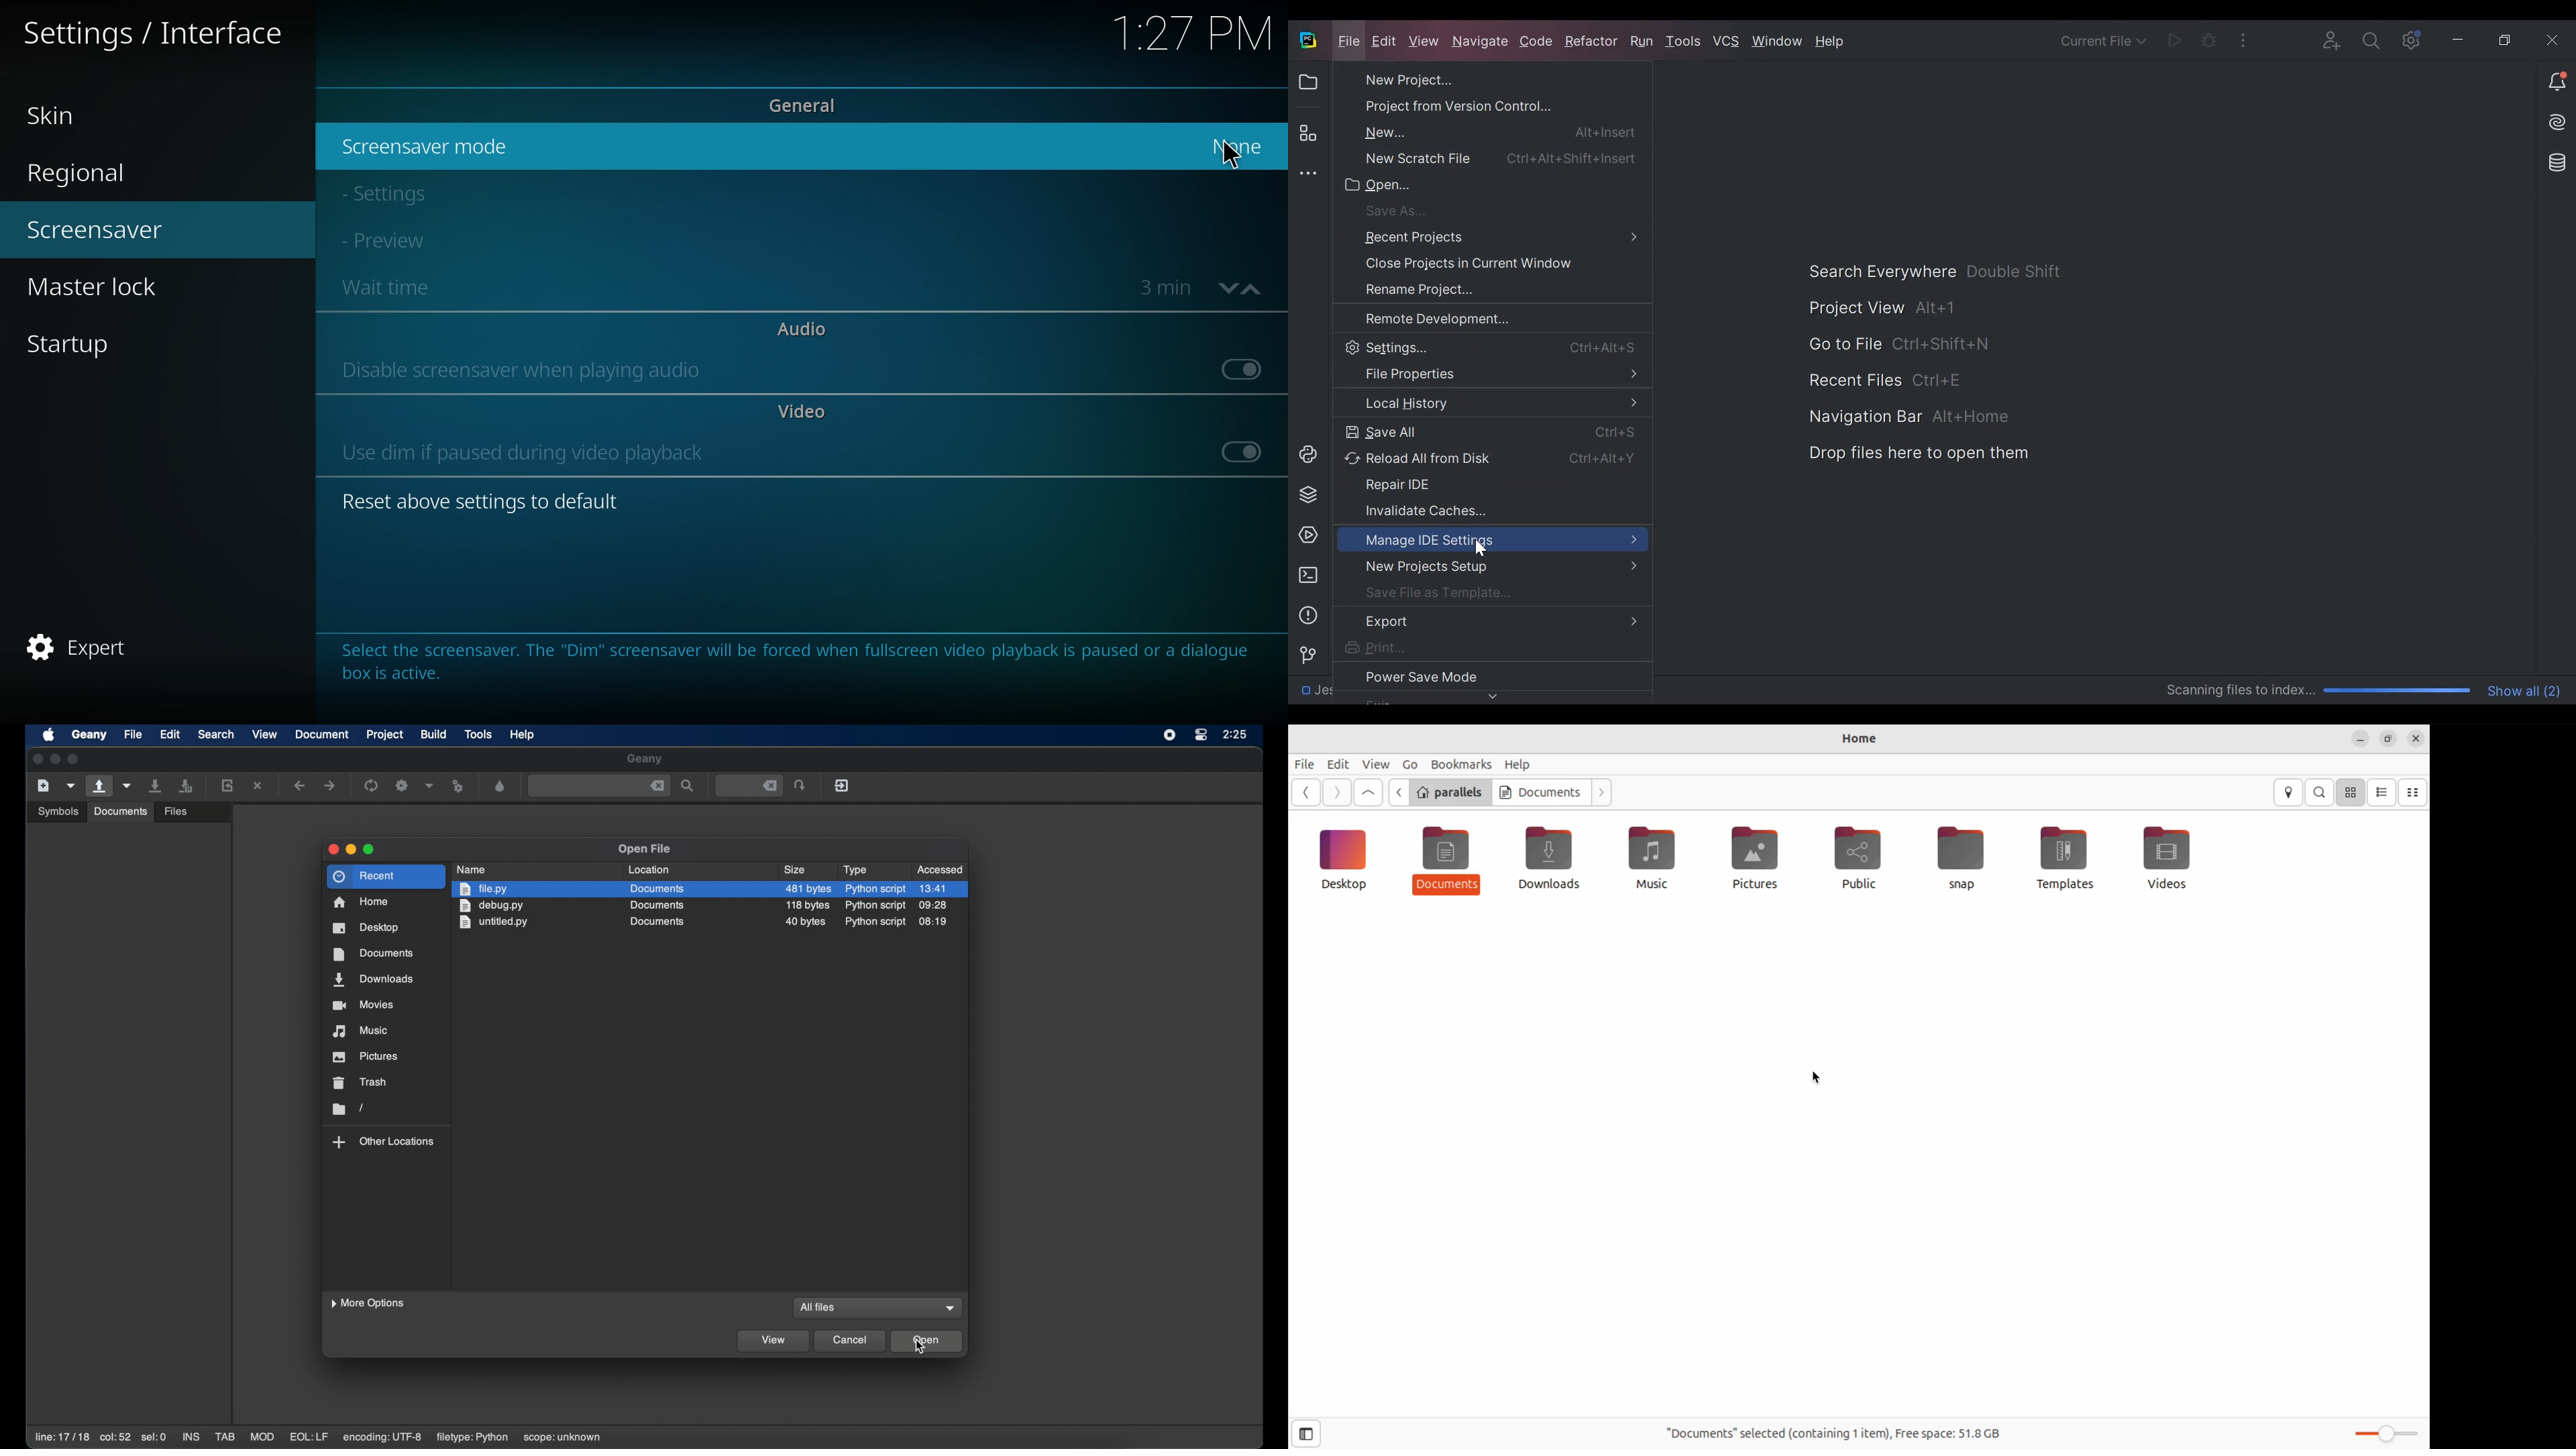 The height and width of the screenshot is (1456, 2576). What do you see at coordinates (1836, 1425) in the screenshot?
I see `"Documents" selected (containing 1 item) Free space: 51.8 GB` at bounding box center [1836, 1425].